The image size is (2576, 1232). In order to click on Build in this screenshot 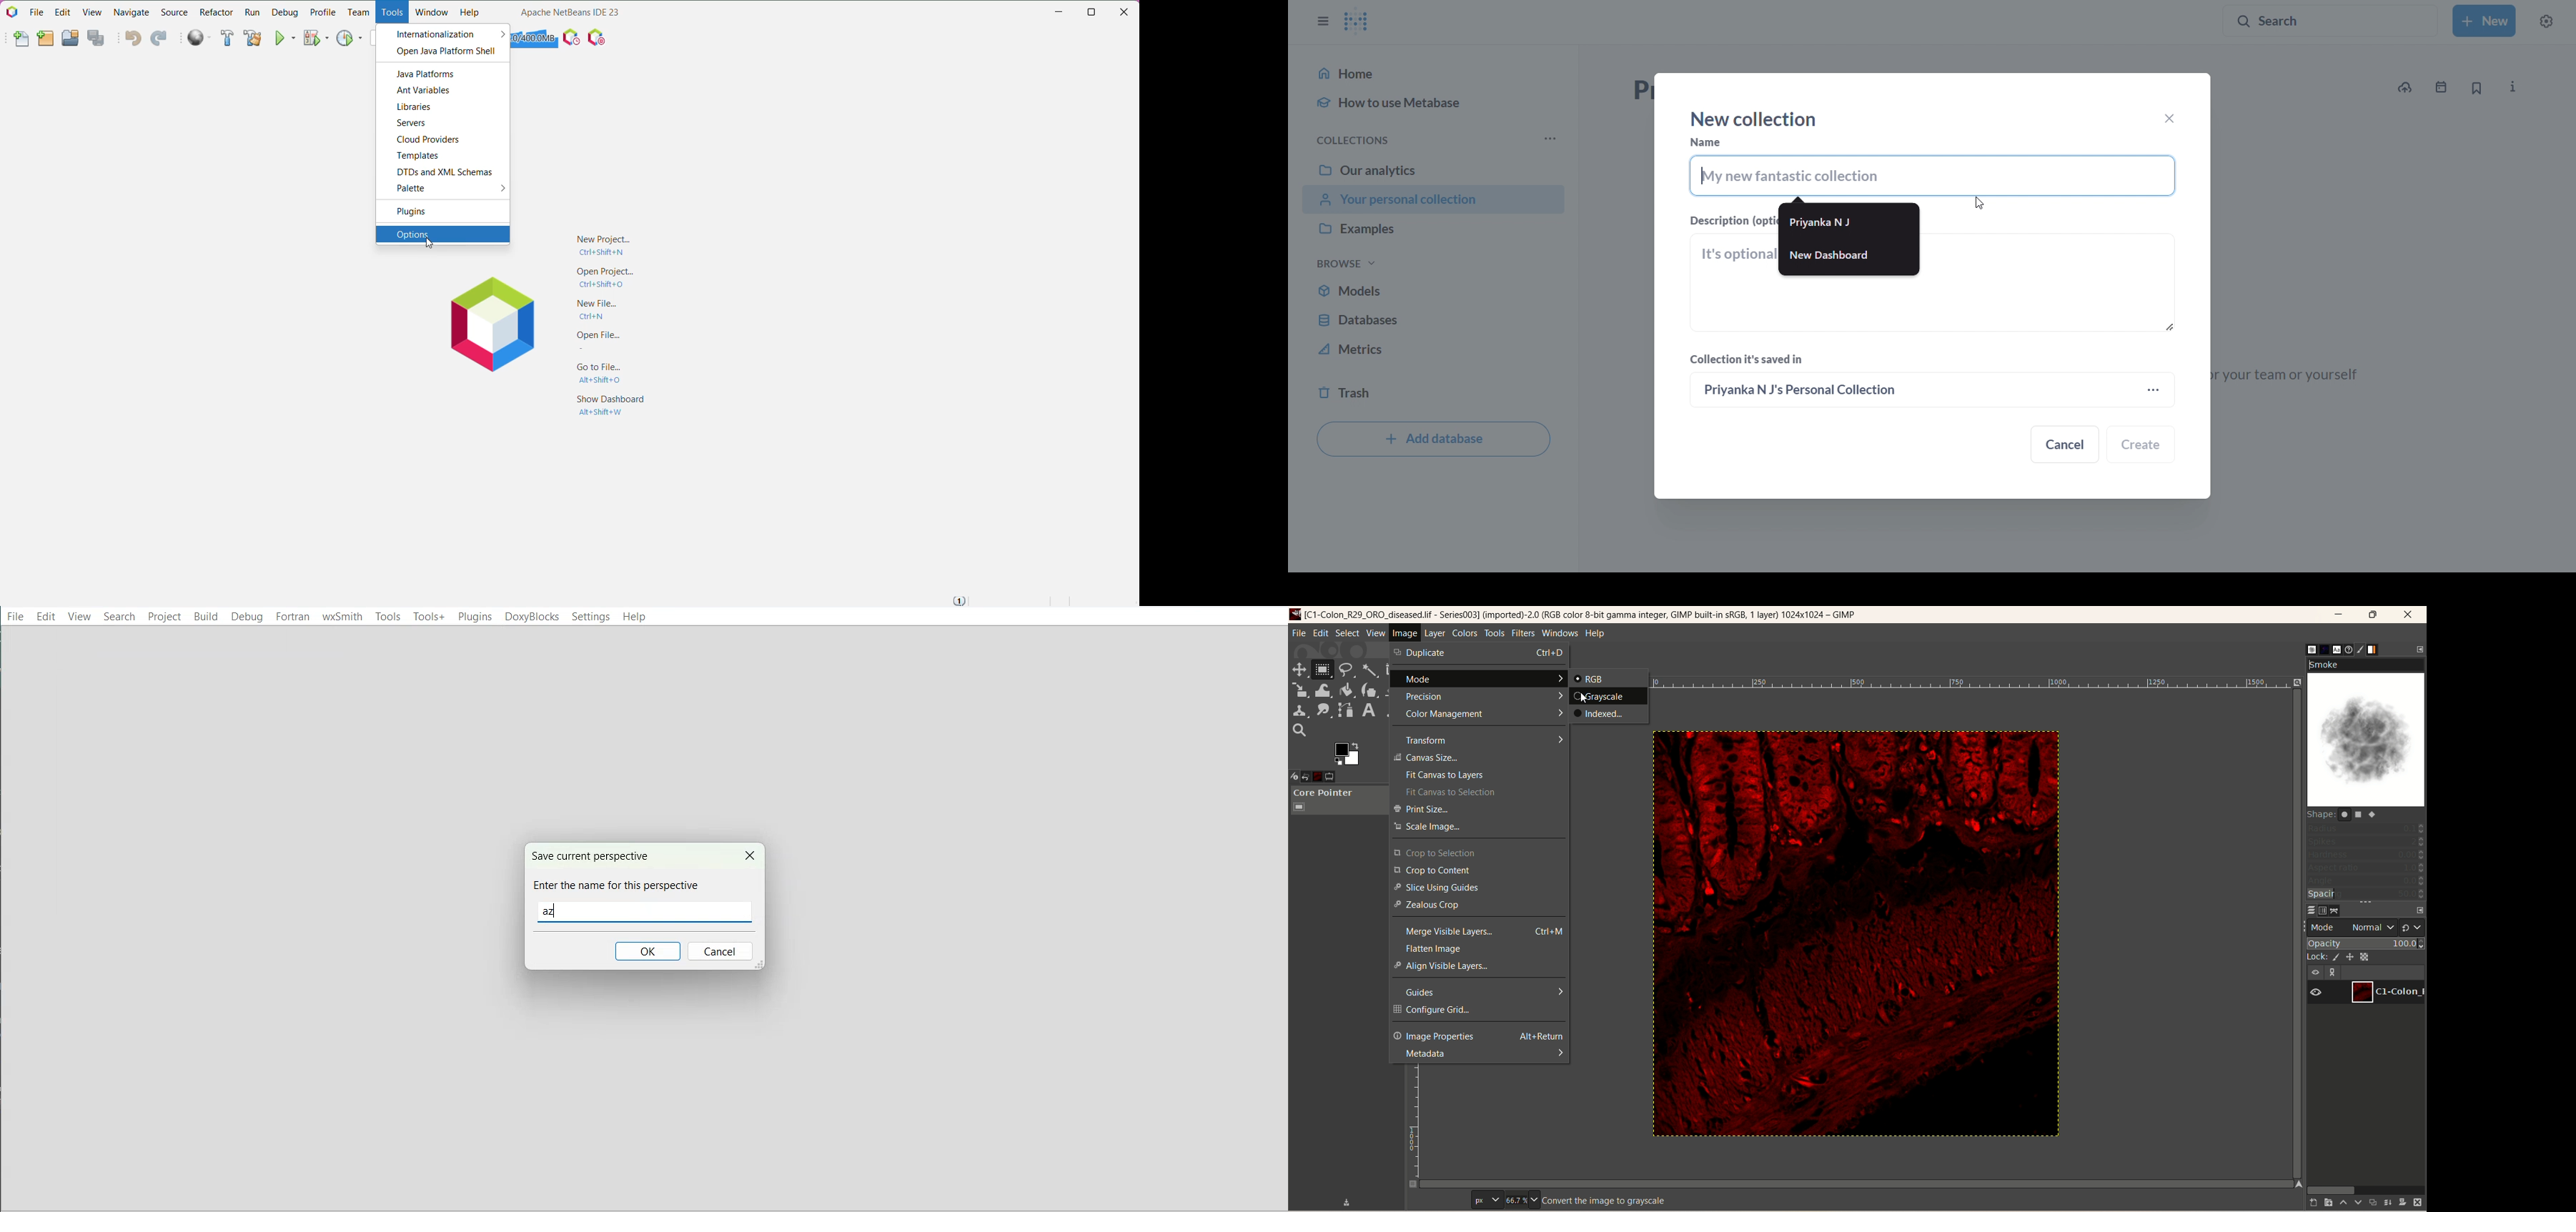, I will do `click(205, 616)`.